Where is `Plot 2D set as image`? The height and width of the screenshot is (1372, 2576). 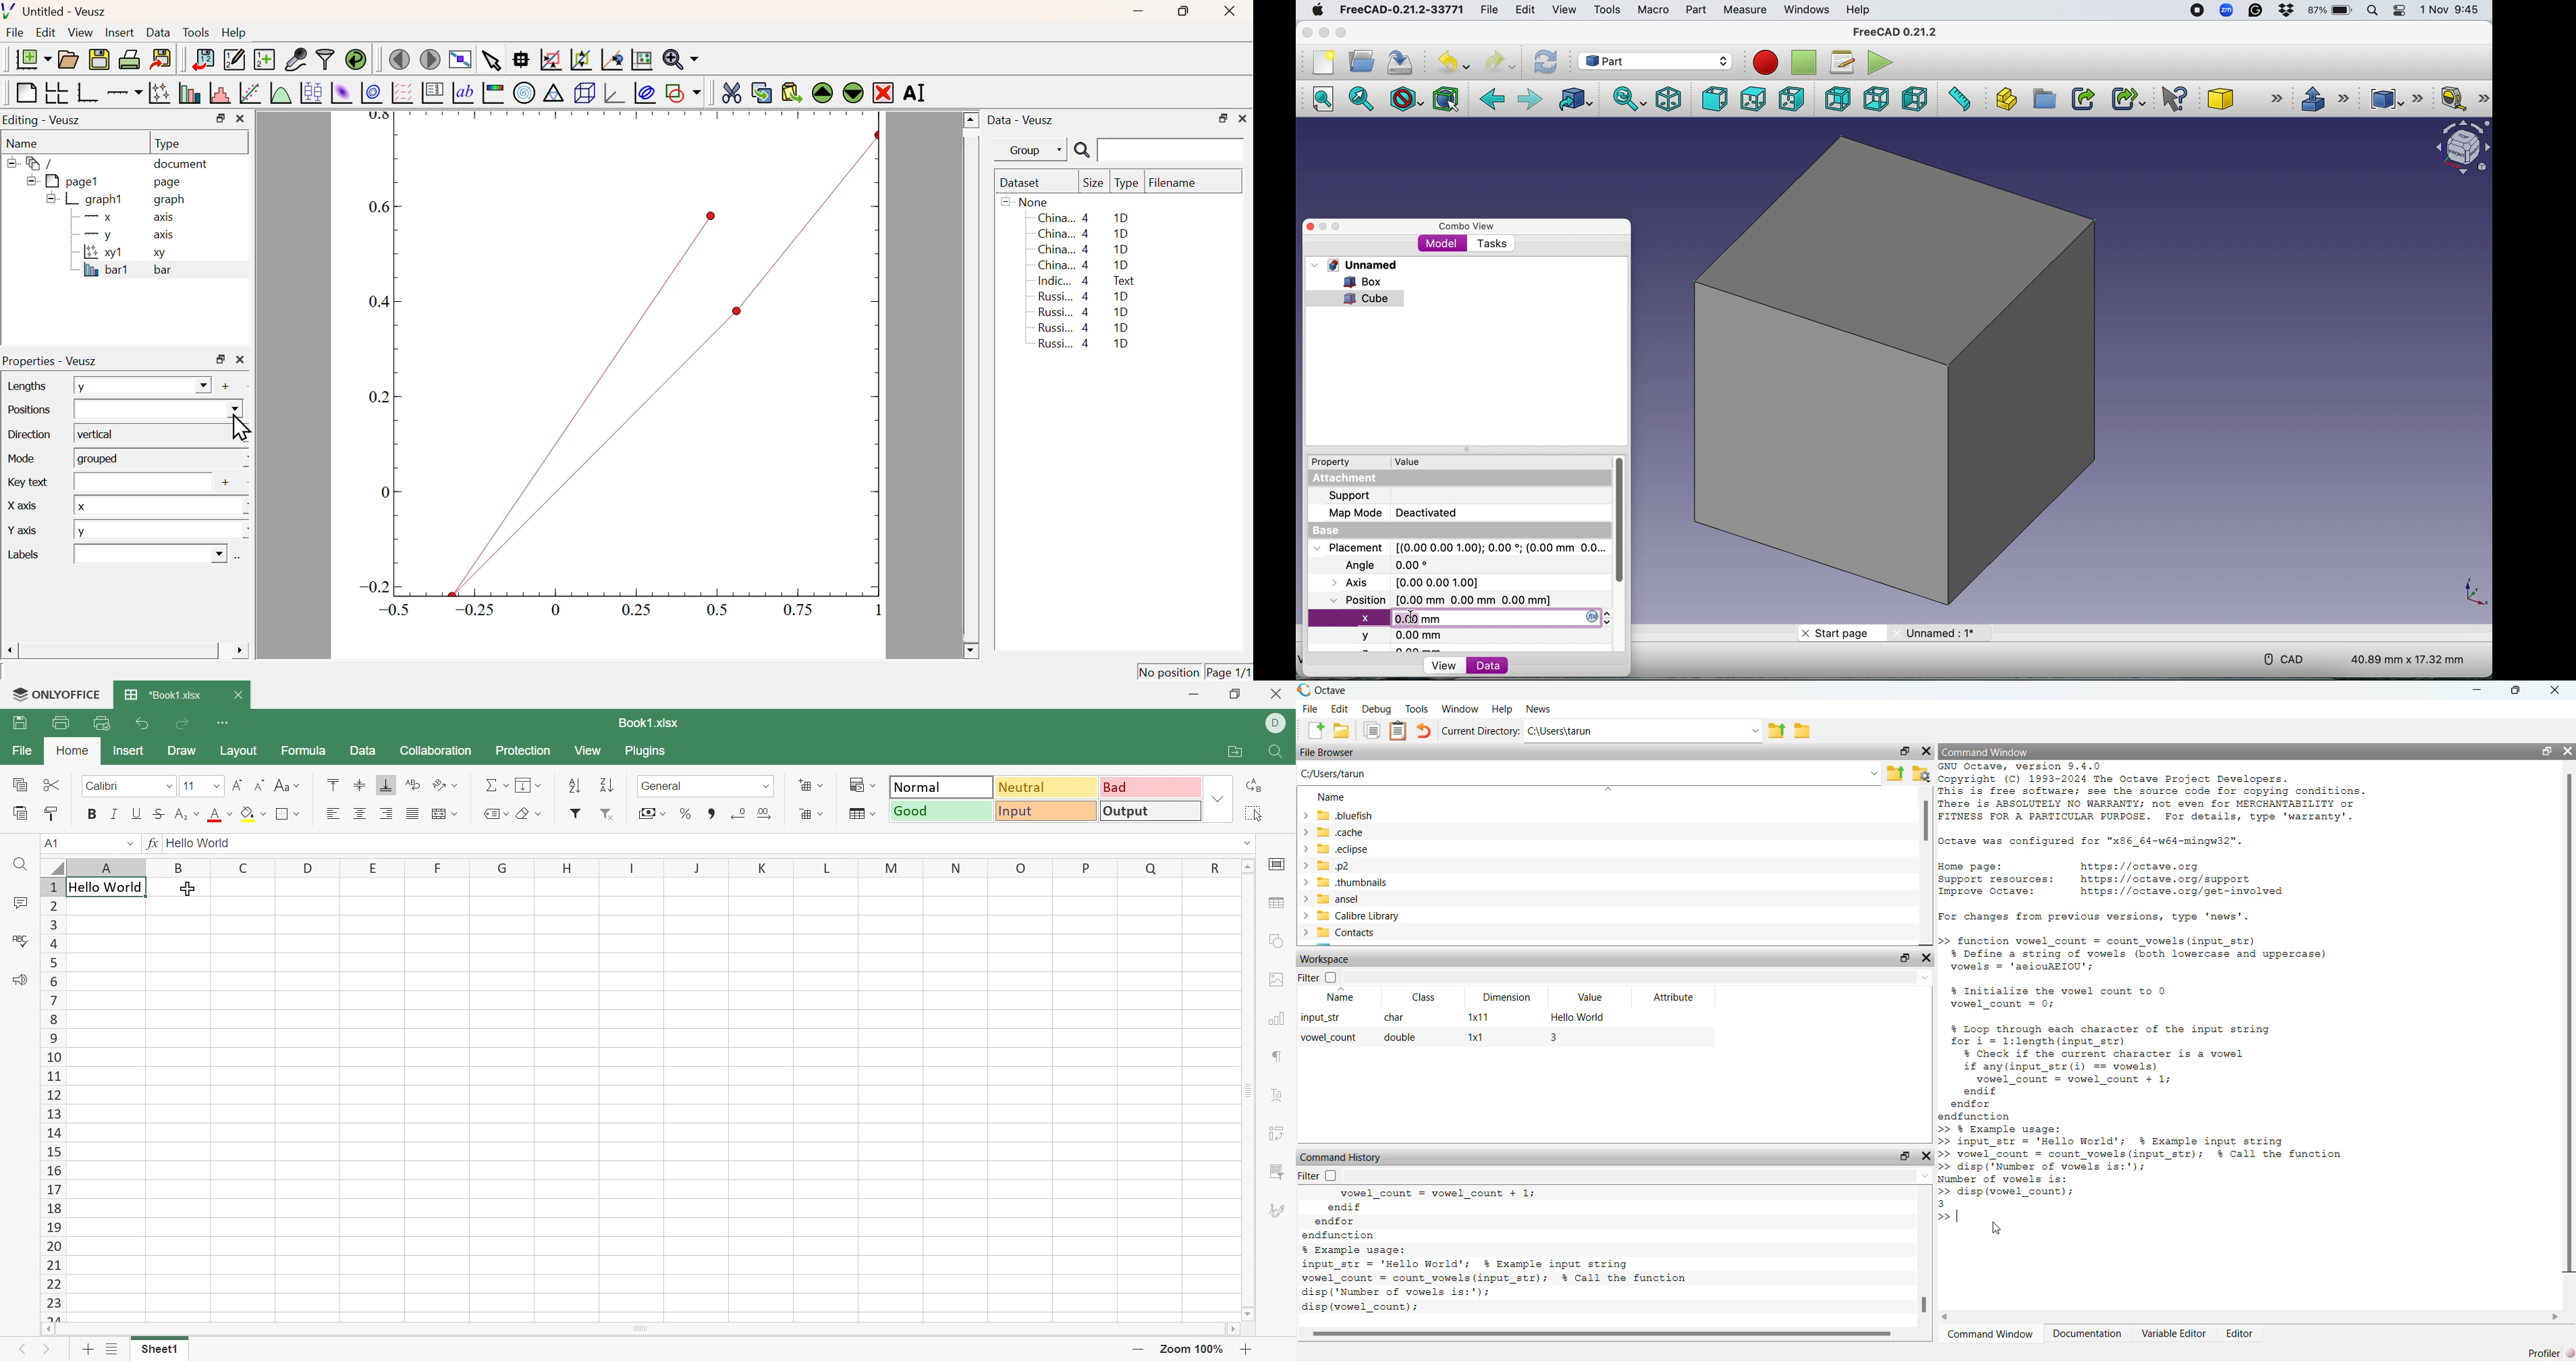 Plot 2D set as image is located at coordinates (341, 93).